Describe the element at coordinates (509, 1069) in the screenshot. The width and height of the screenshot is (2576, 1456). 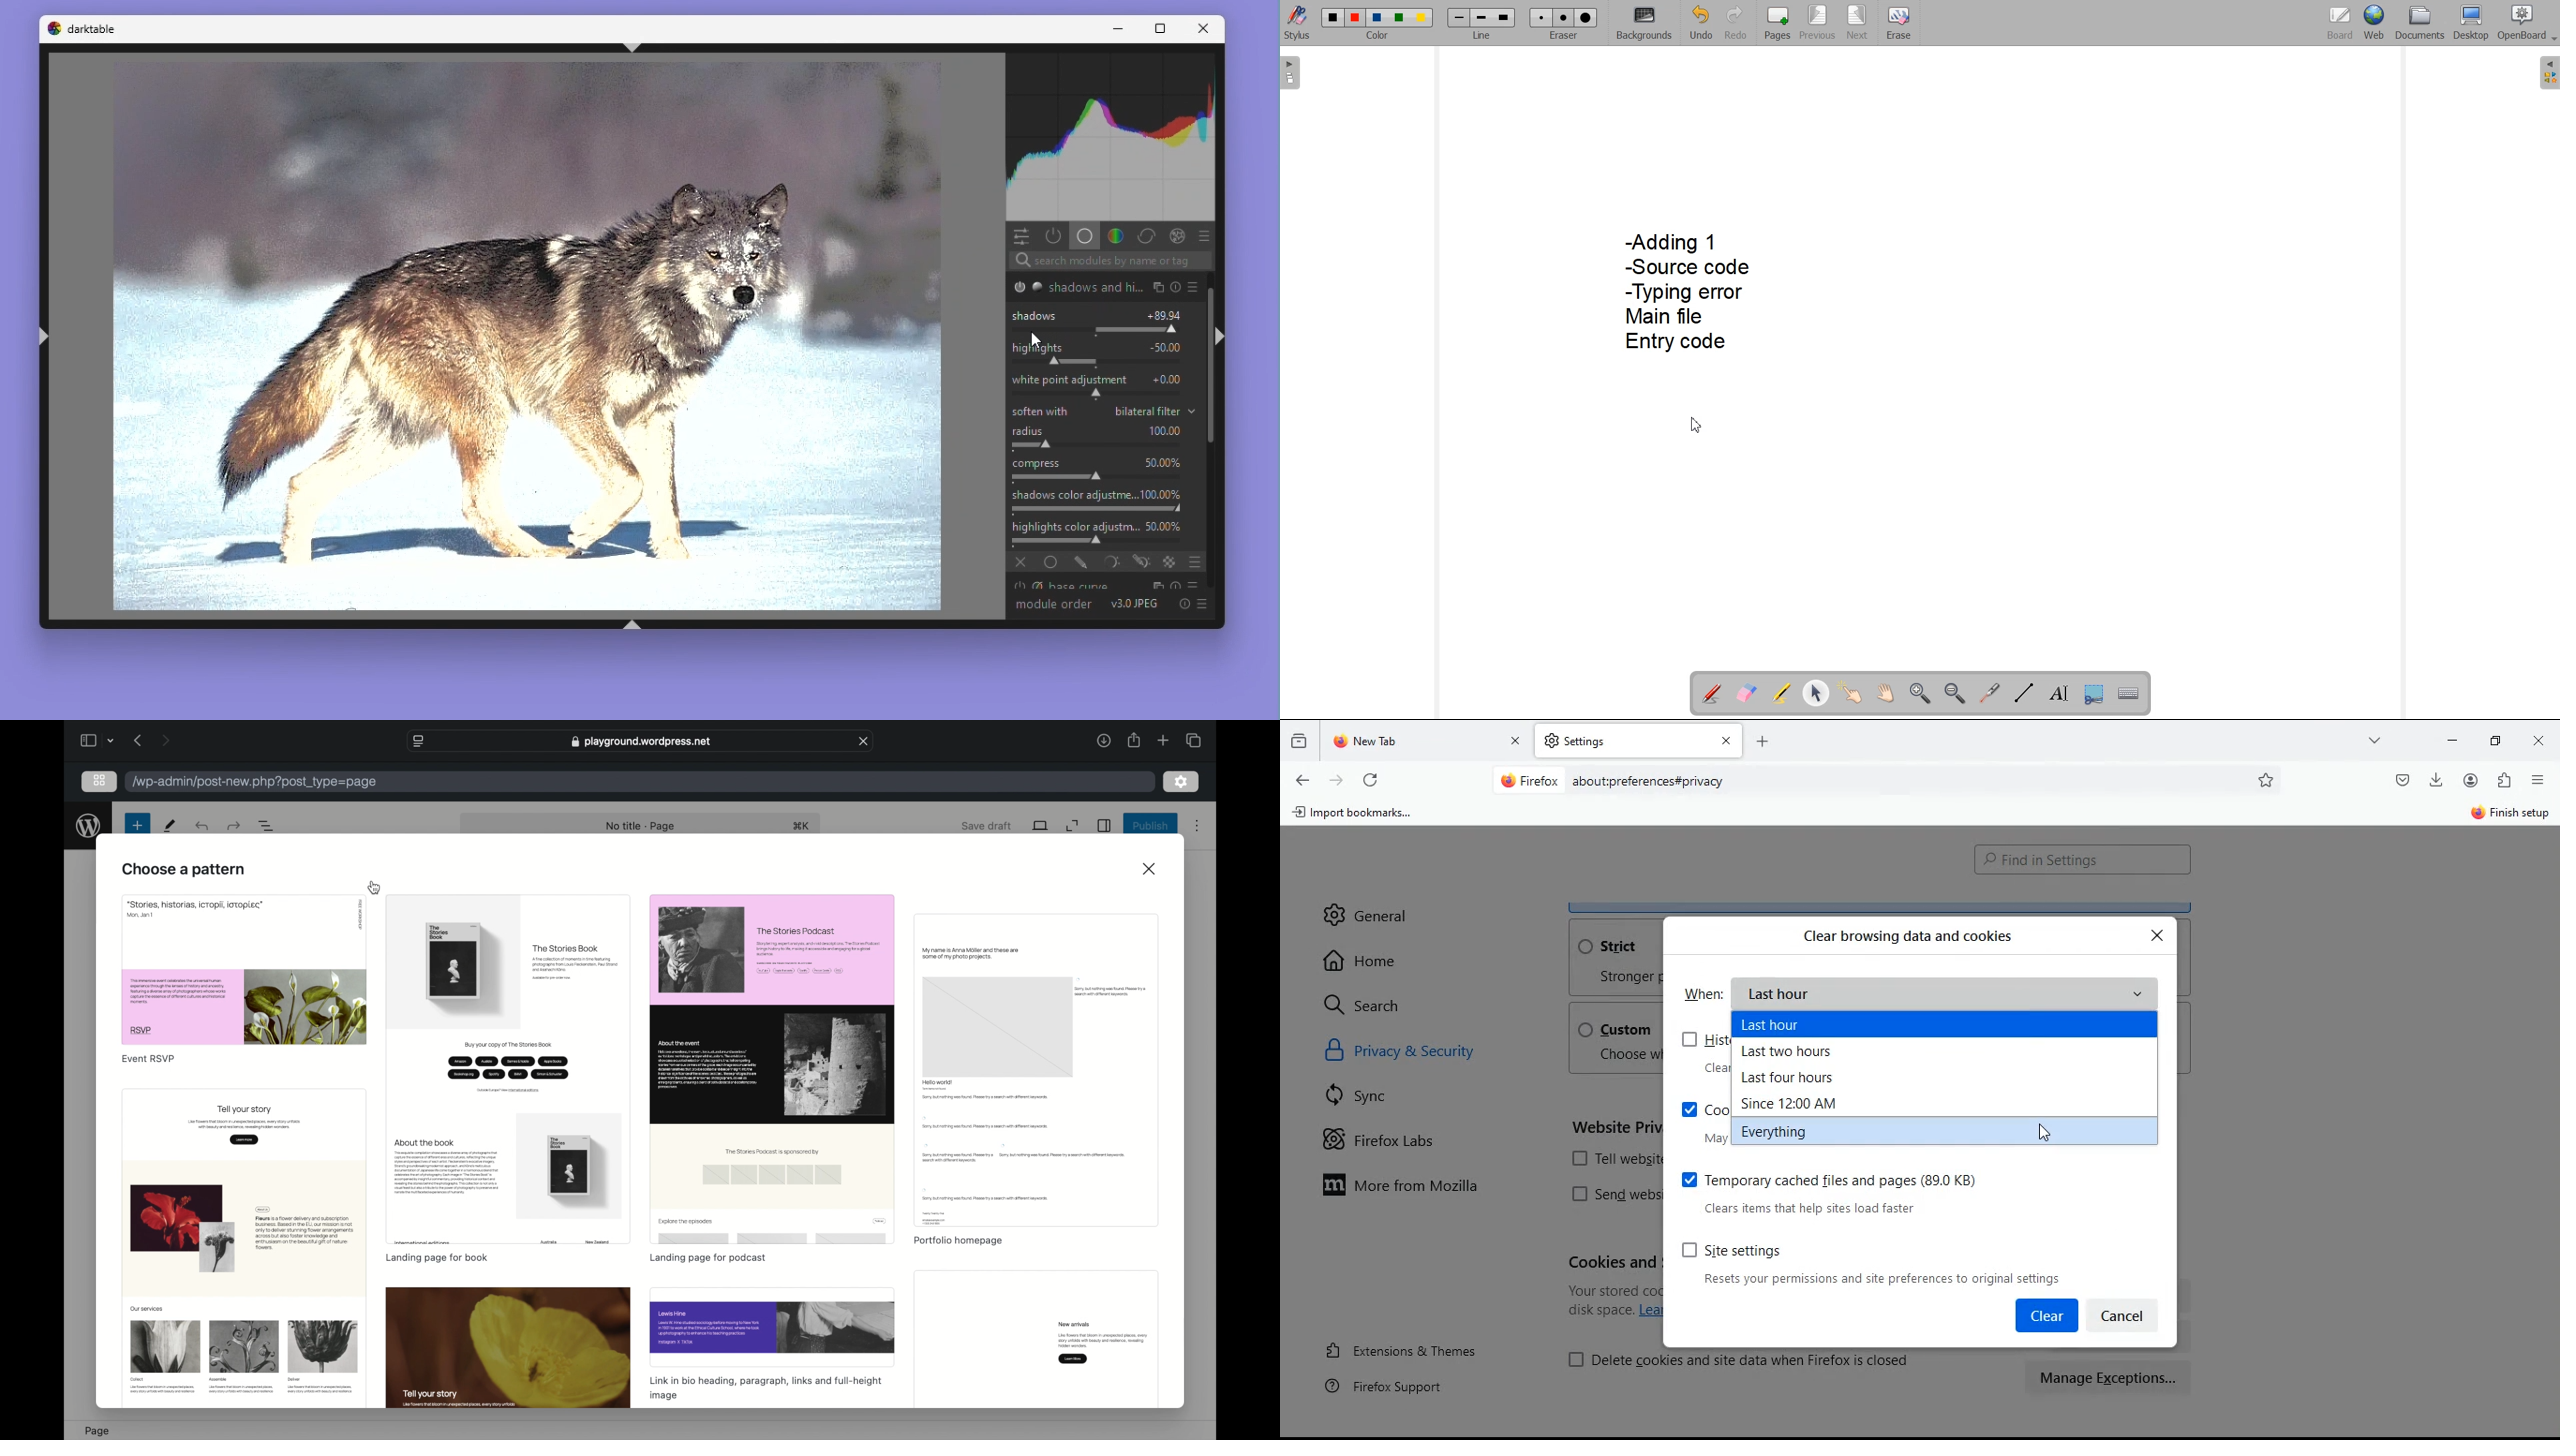
I see `preview` at that location.